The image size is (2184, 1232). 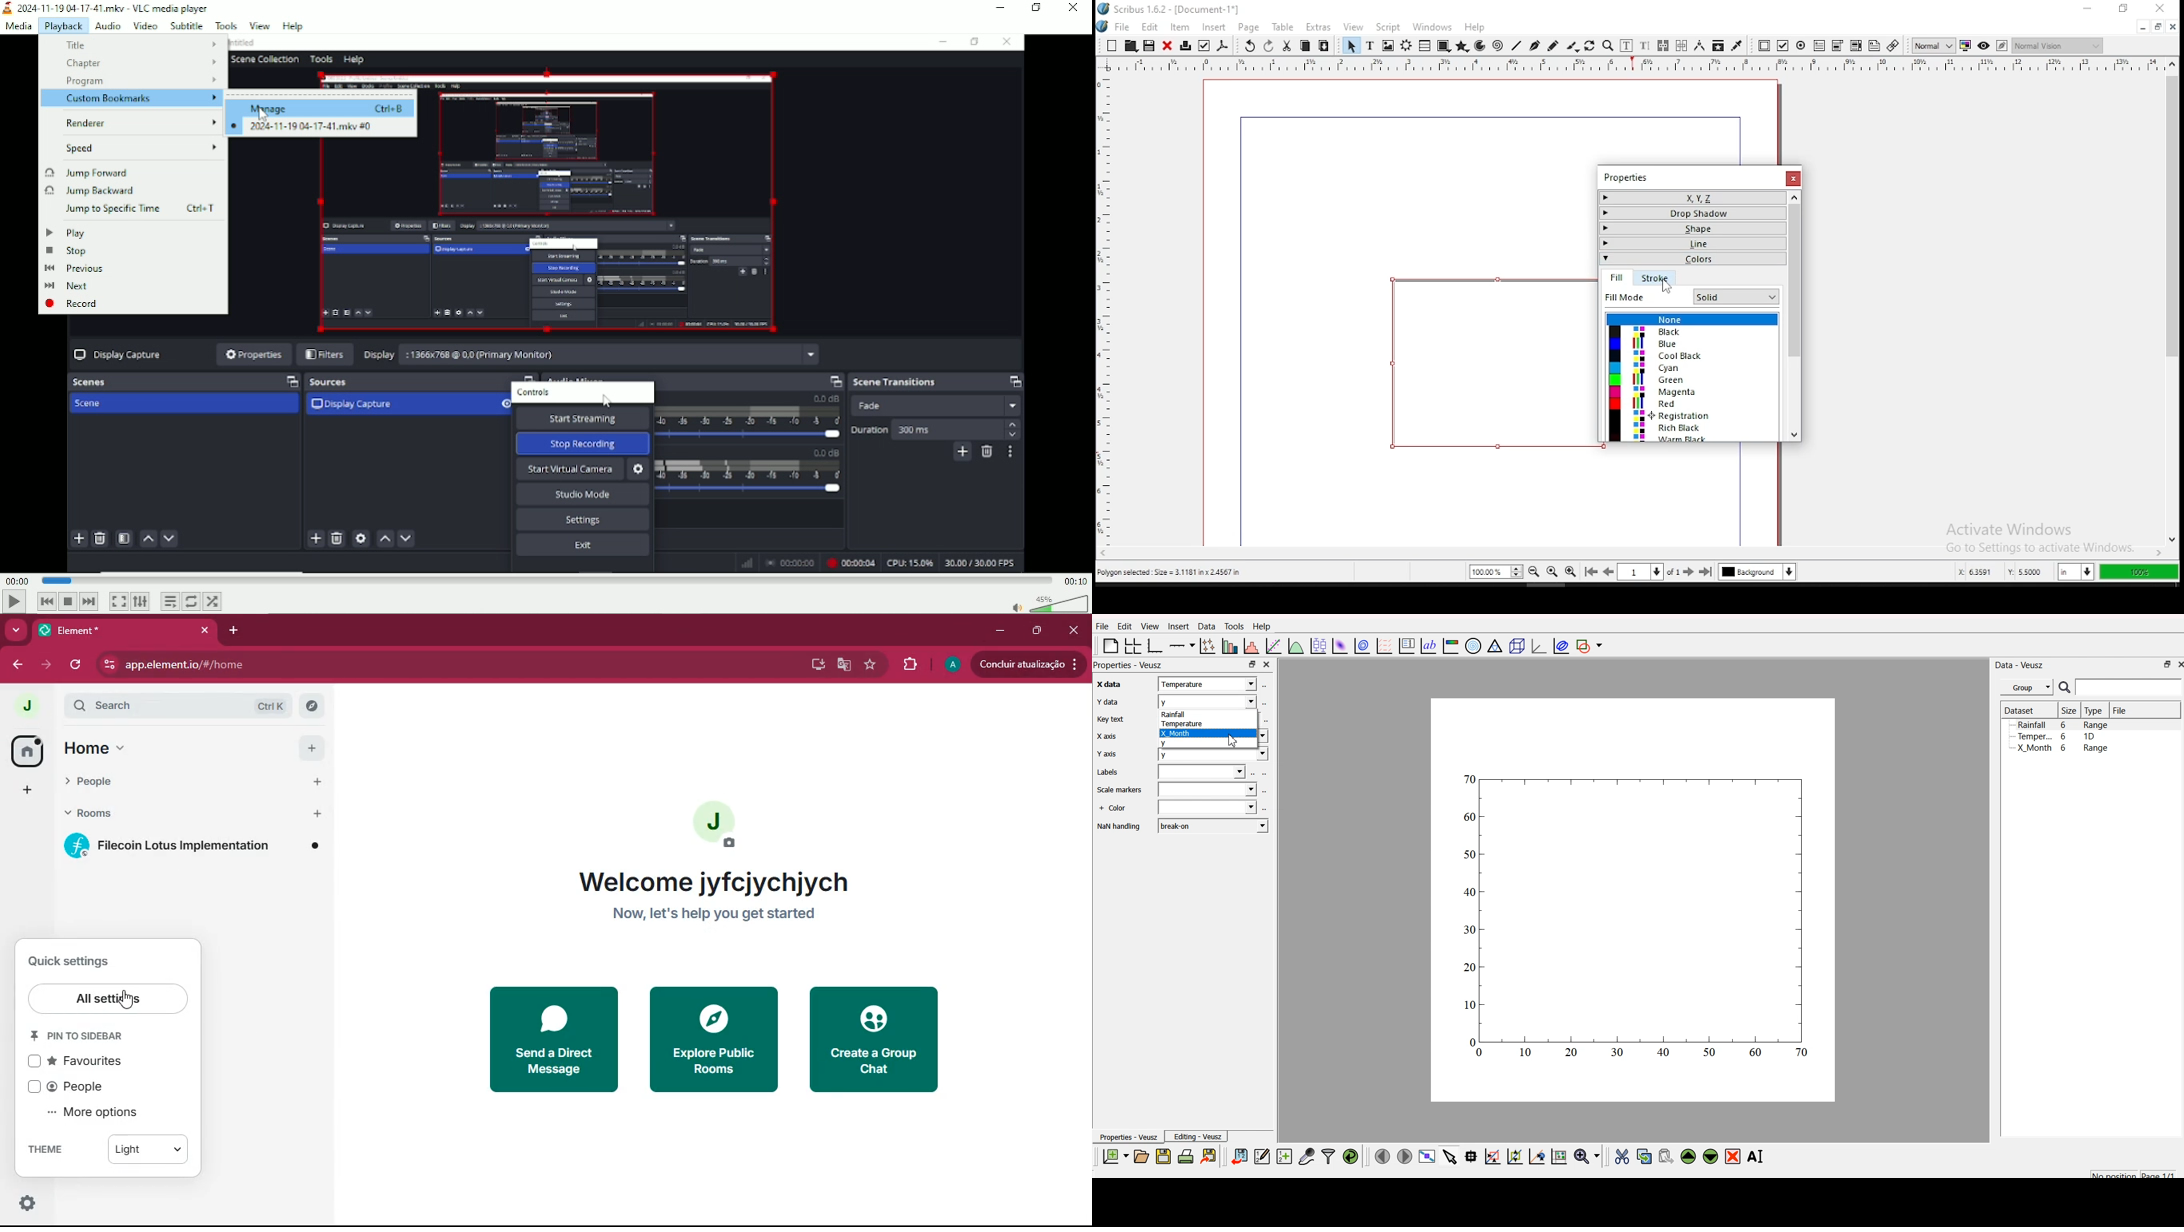 I want to click on x, so click(x=1209, y=684).